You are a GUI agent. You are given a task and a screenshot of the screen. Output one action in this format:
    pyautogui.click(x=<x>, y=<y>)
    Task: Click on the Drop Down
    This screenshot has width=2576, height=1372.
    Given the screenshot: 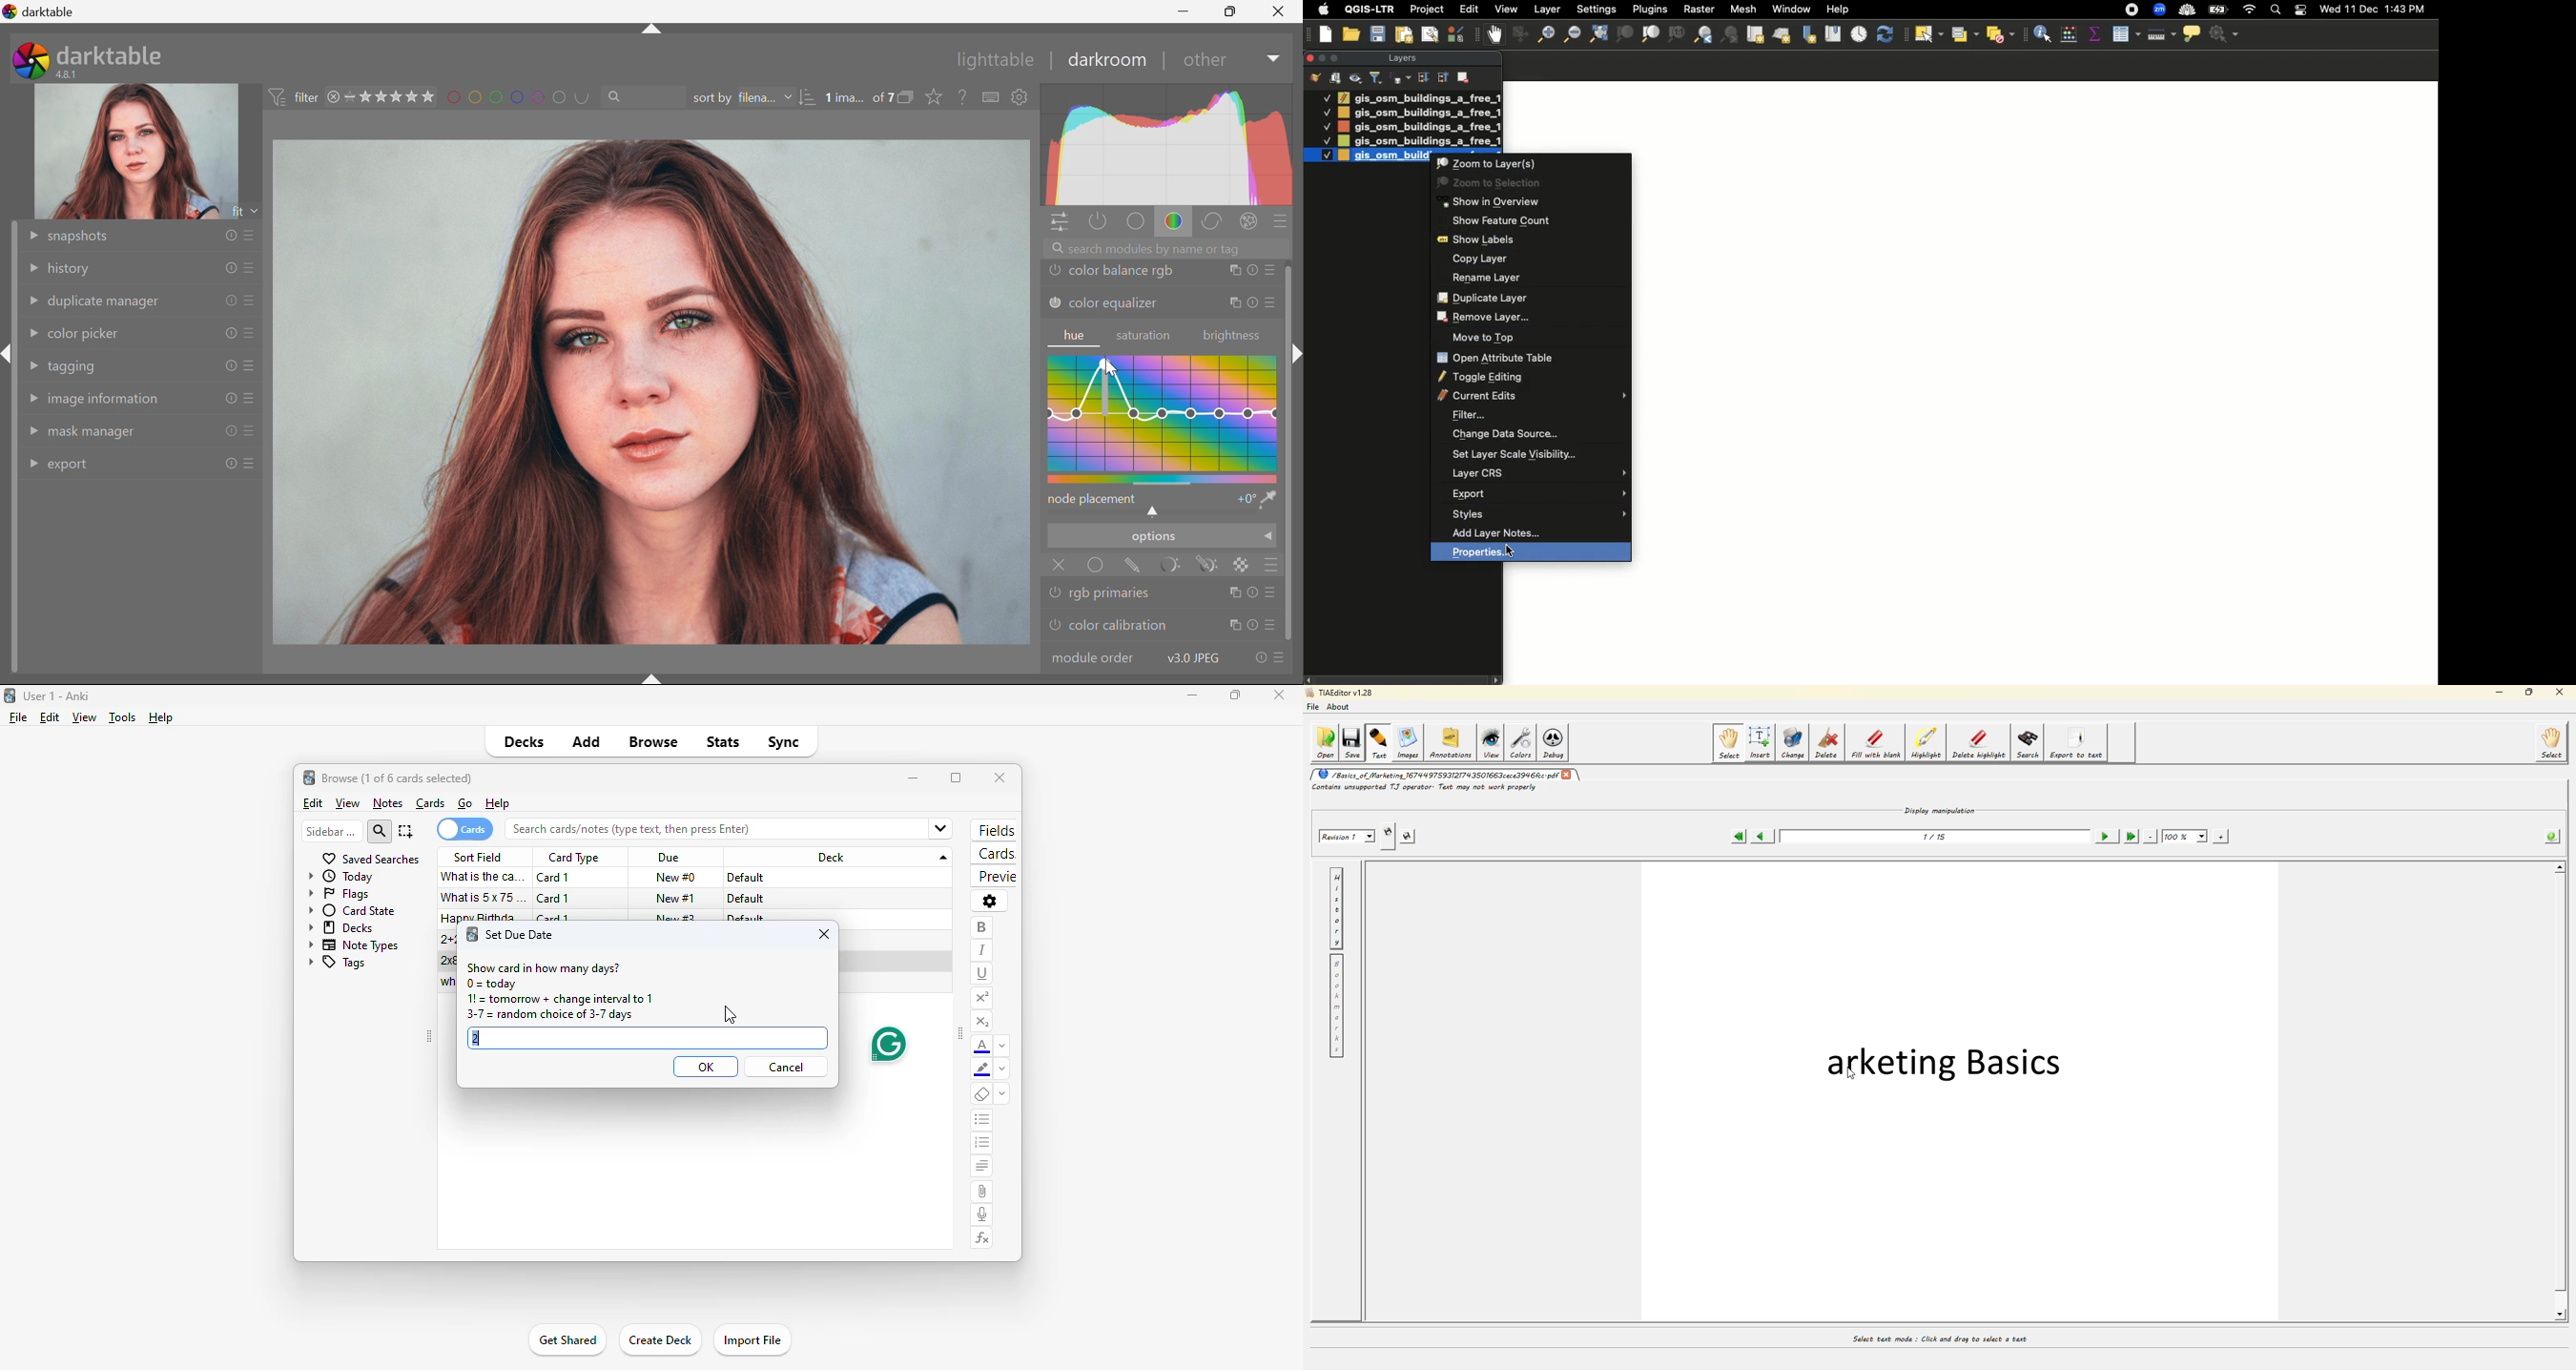 What is the action you would take?
    pyautogui.click(x=32, y=432)
    